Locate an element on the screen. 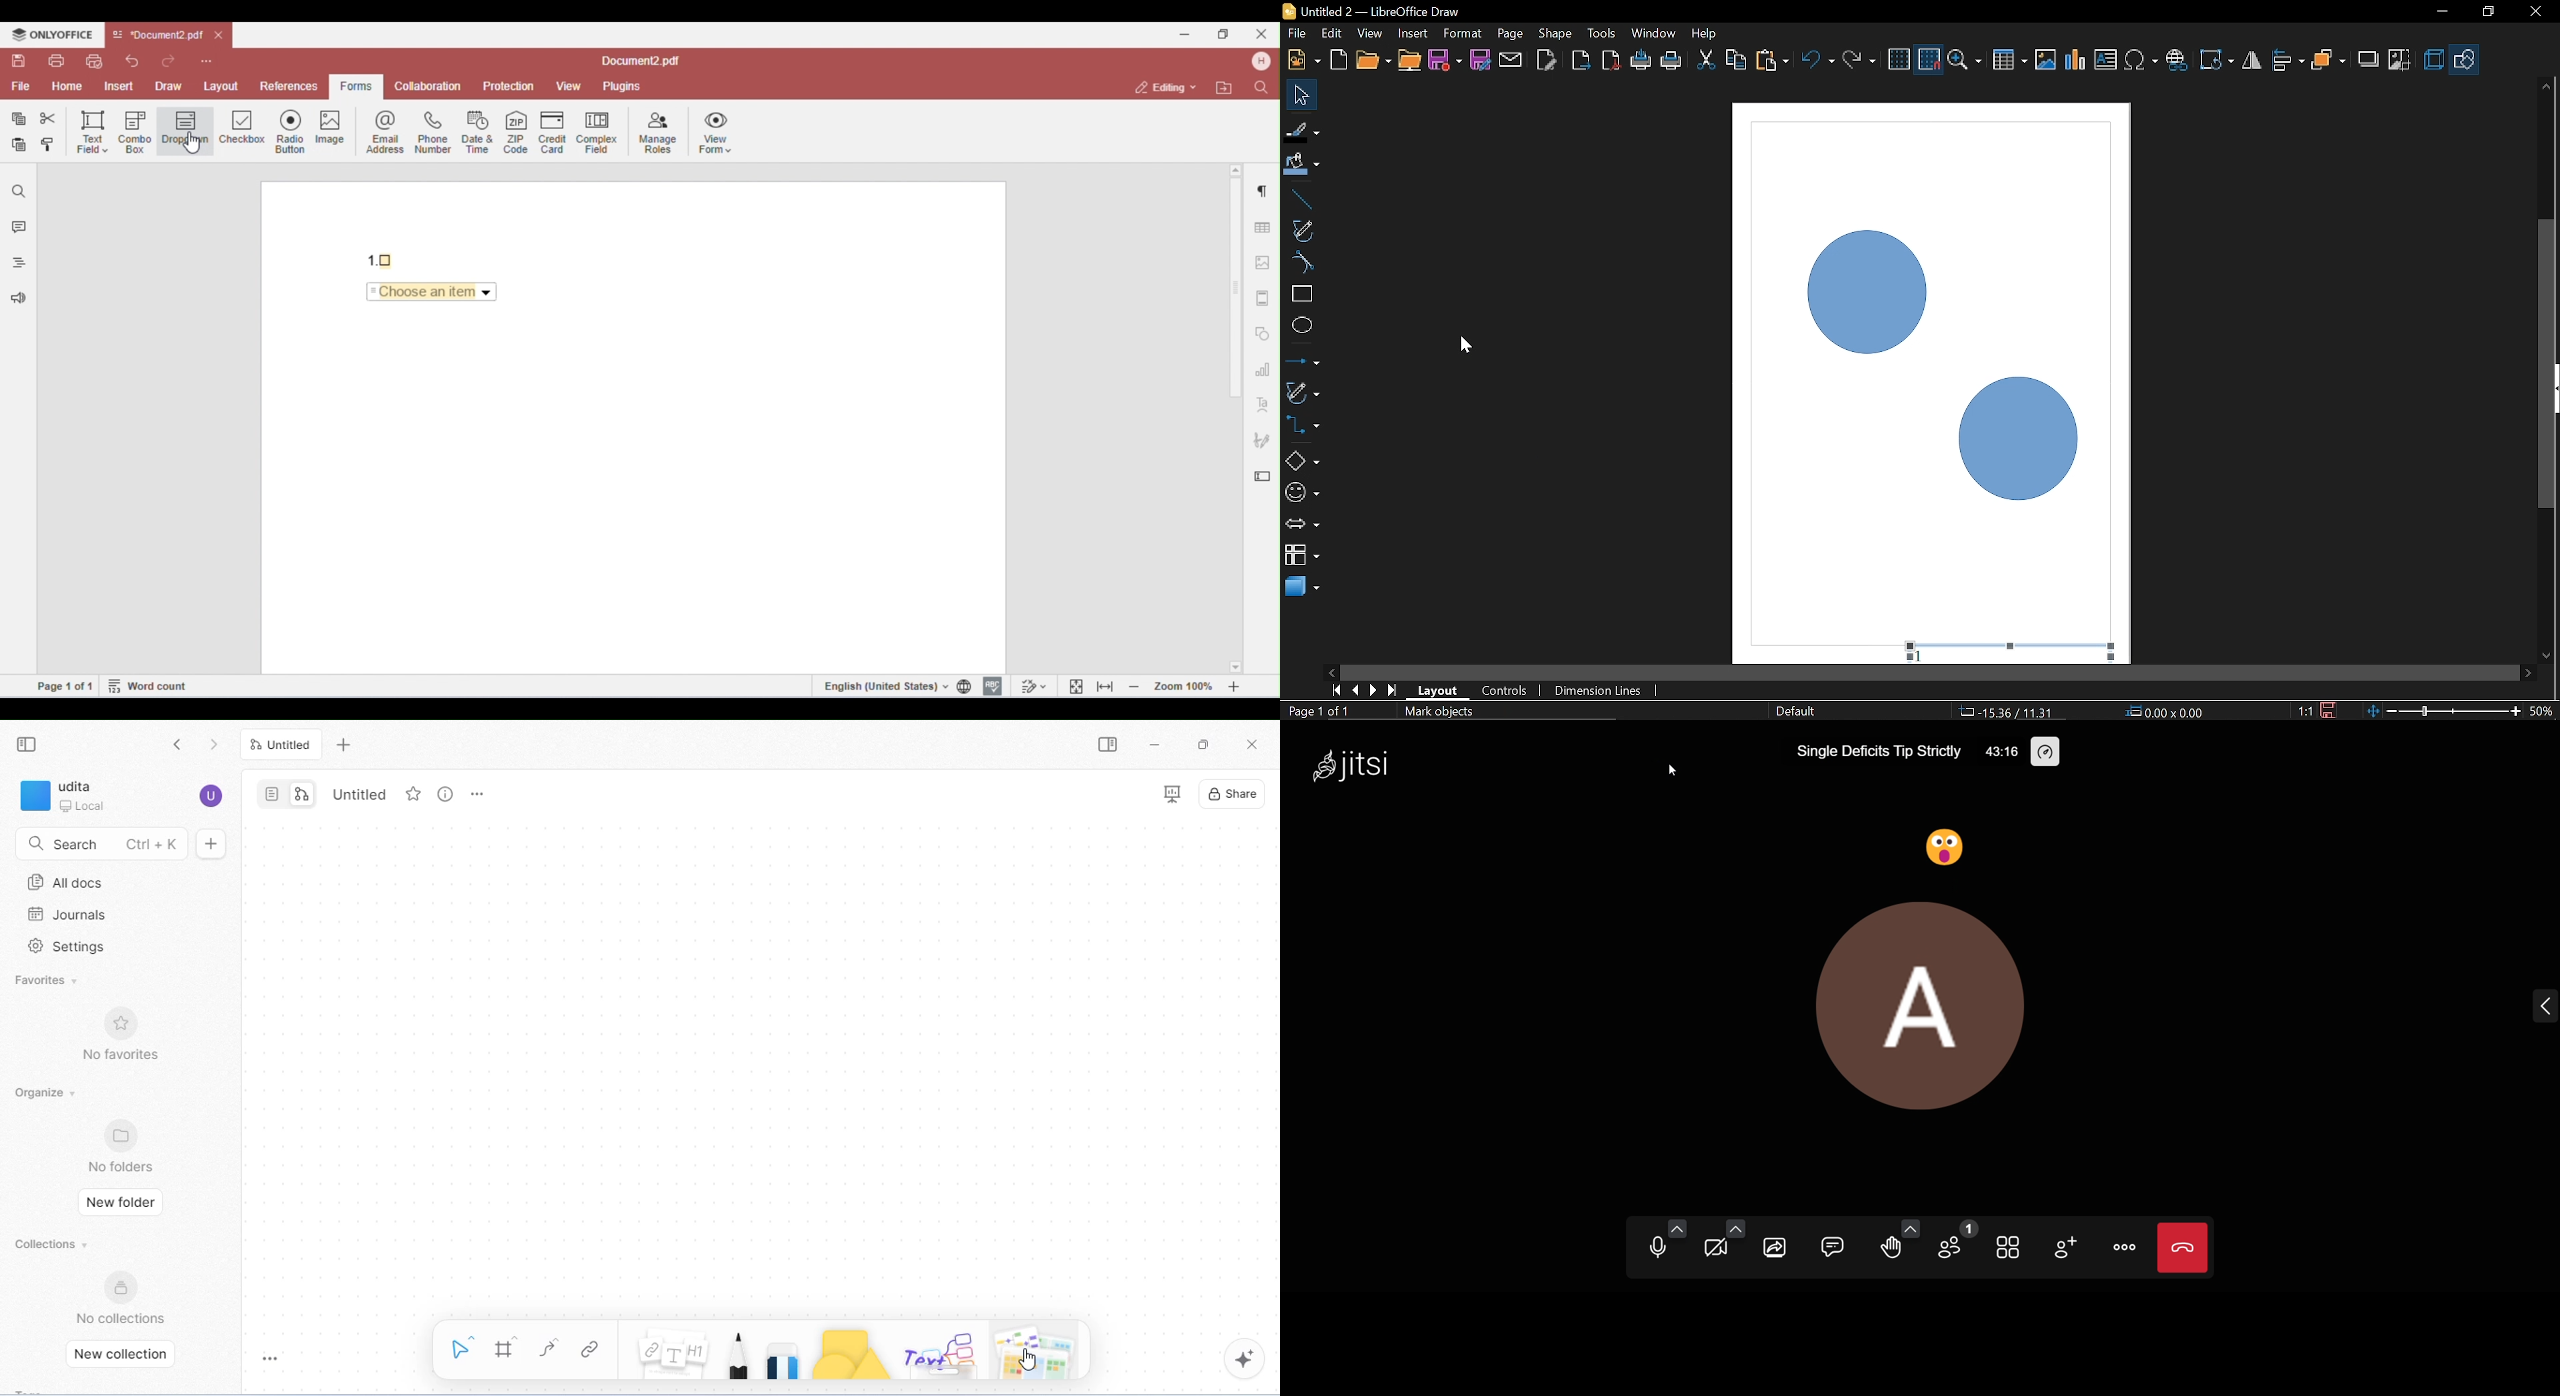  select is located at coordinates (463, 1346).